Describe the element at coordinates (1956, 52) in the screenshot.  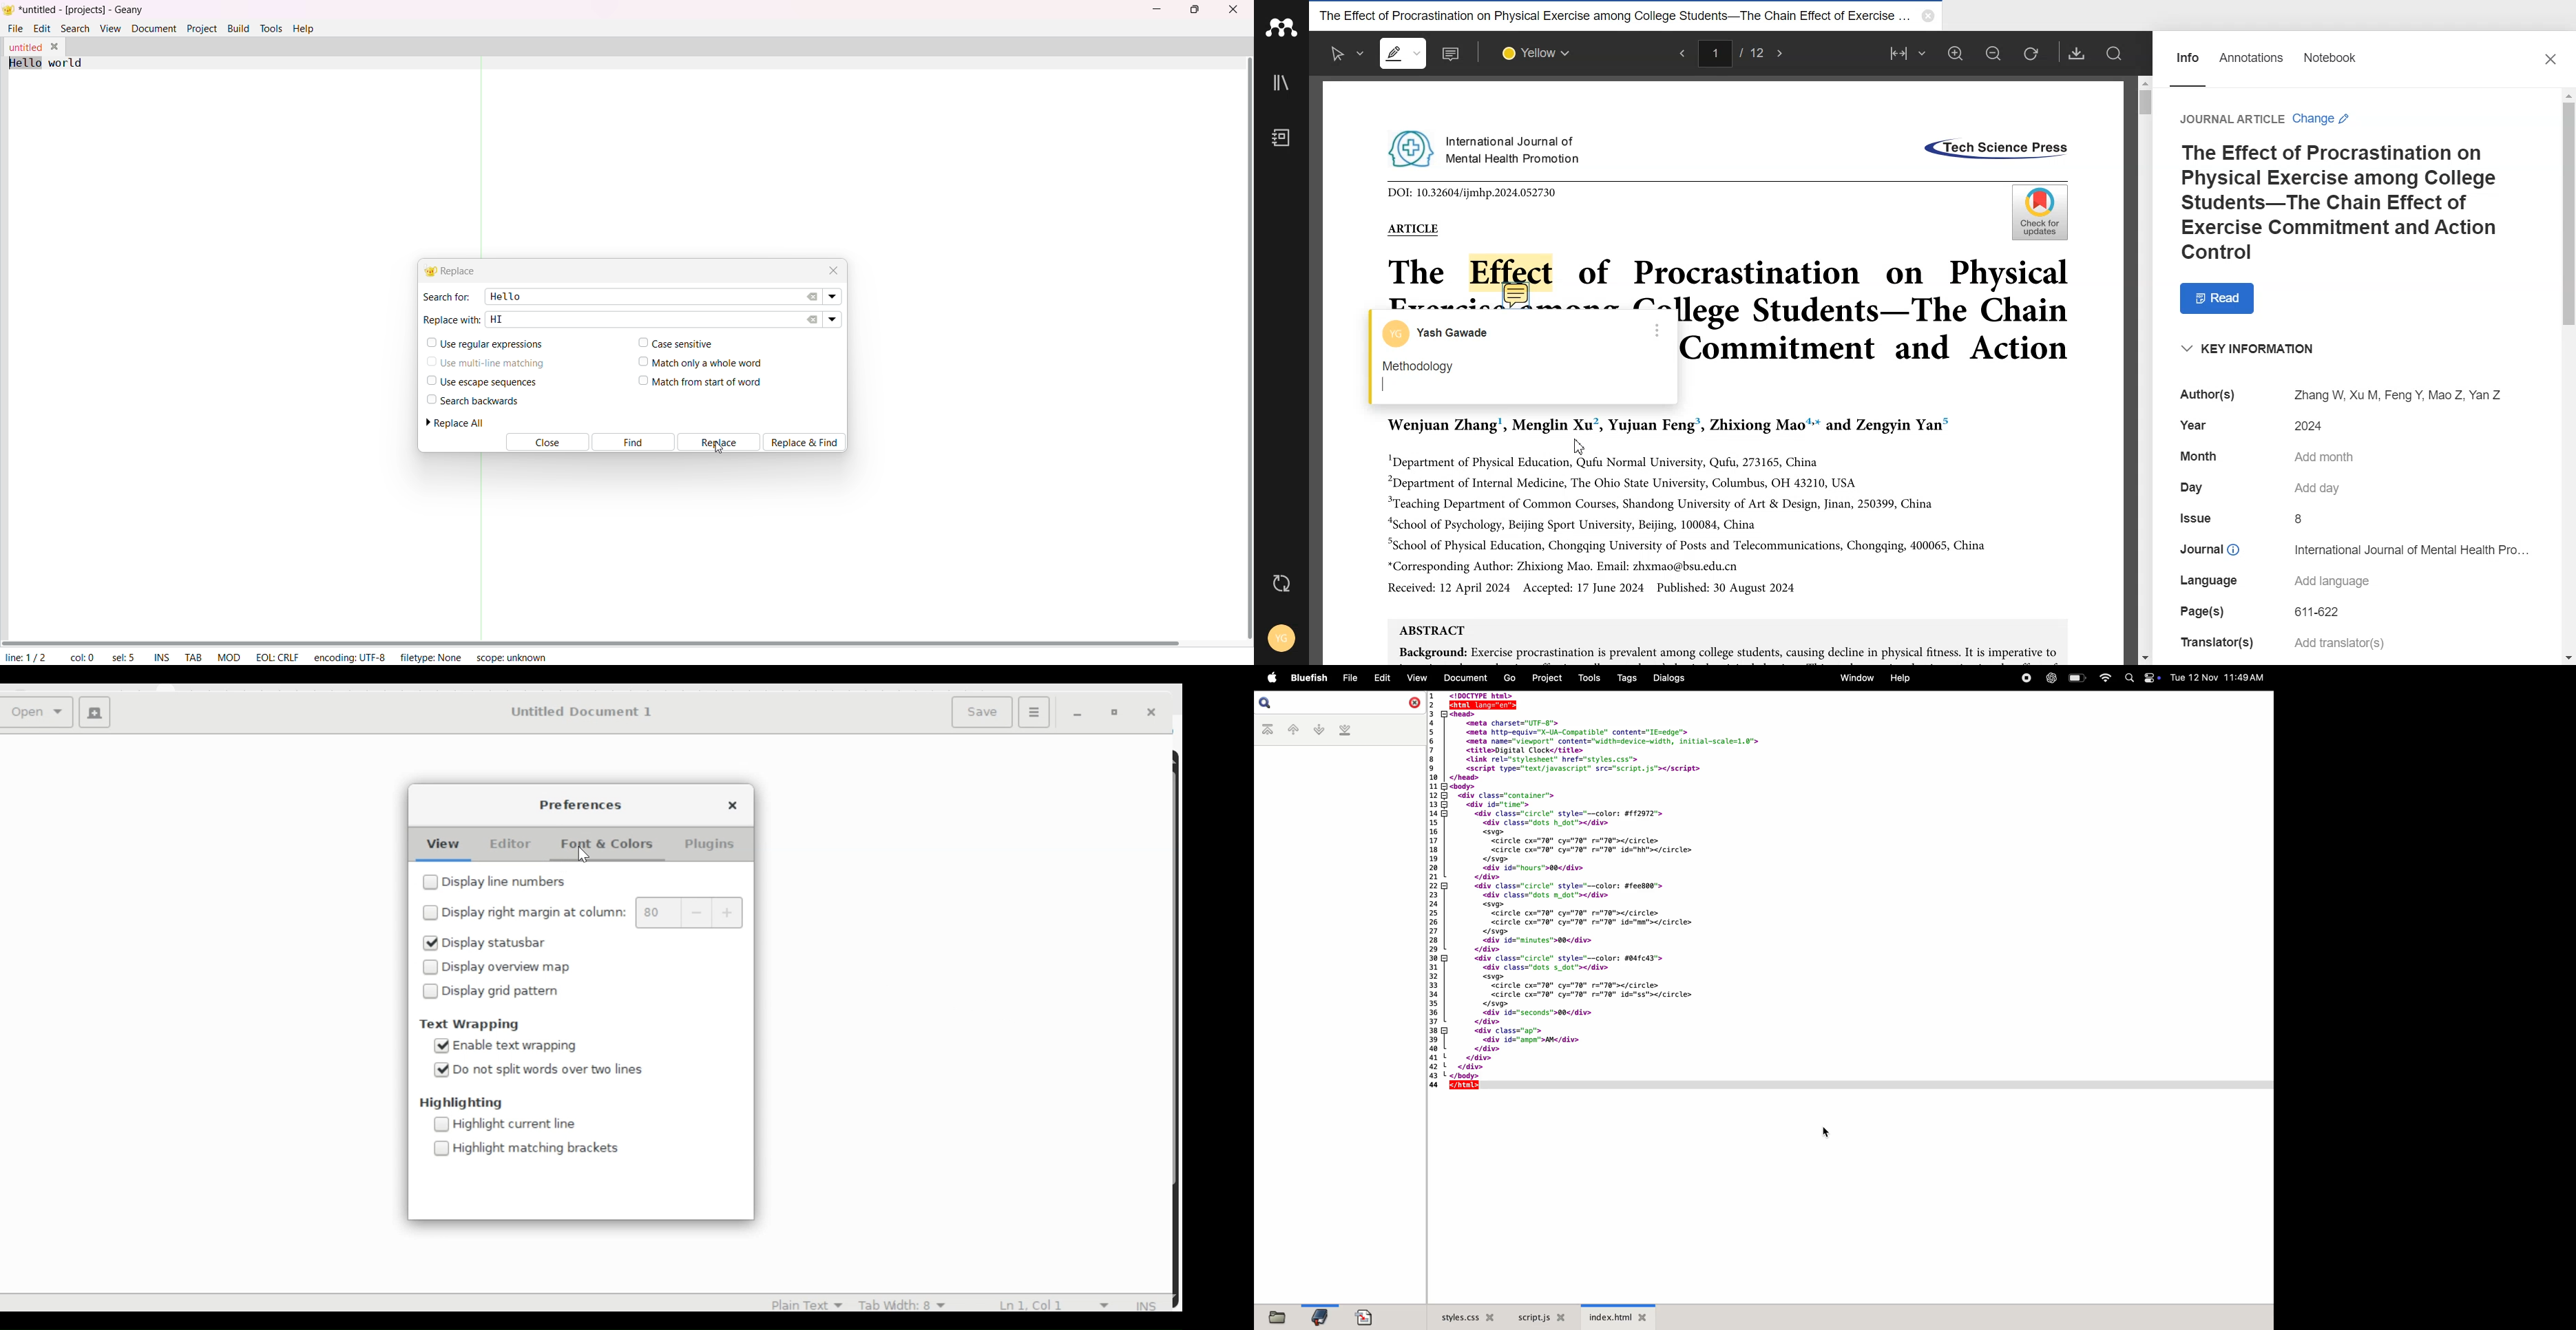
I see `Zoom in` at that location.